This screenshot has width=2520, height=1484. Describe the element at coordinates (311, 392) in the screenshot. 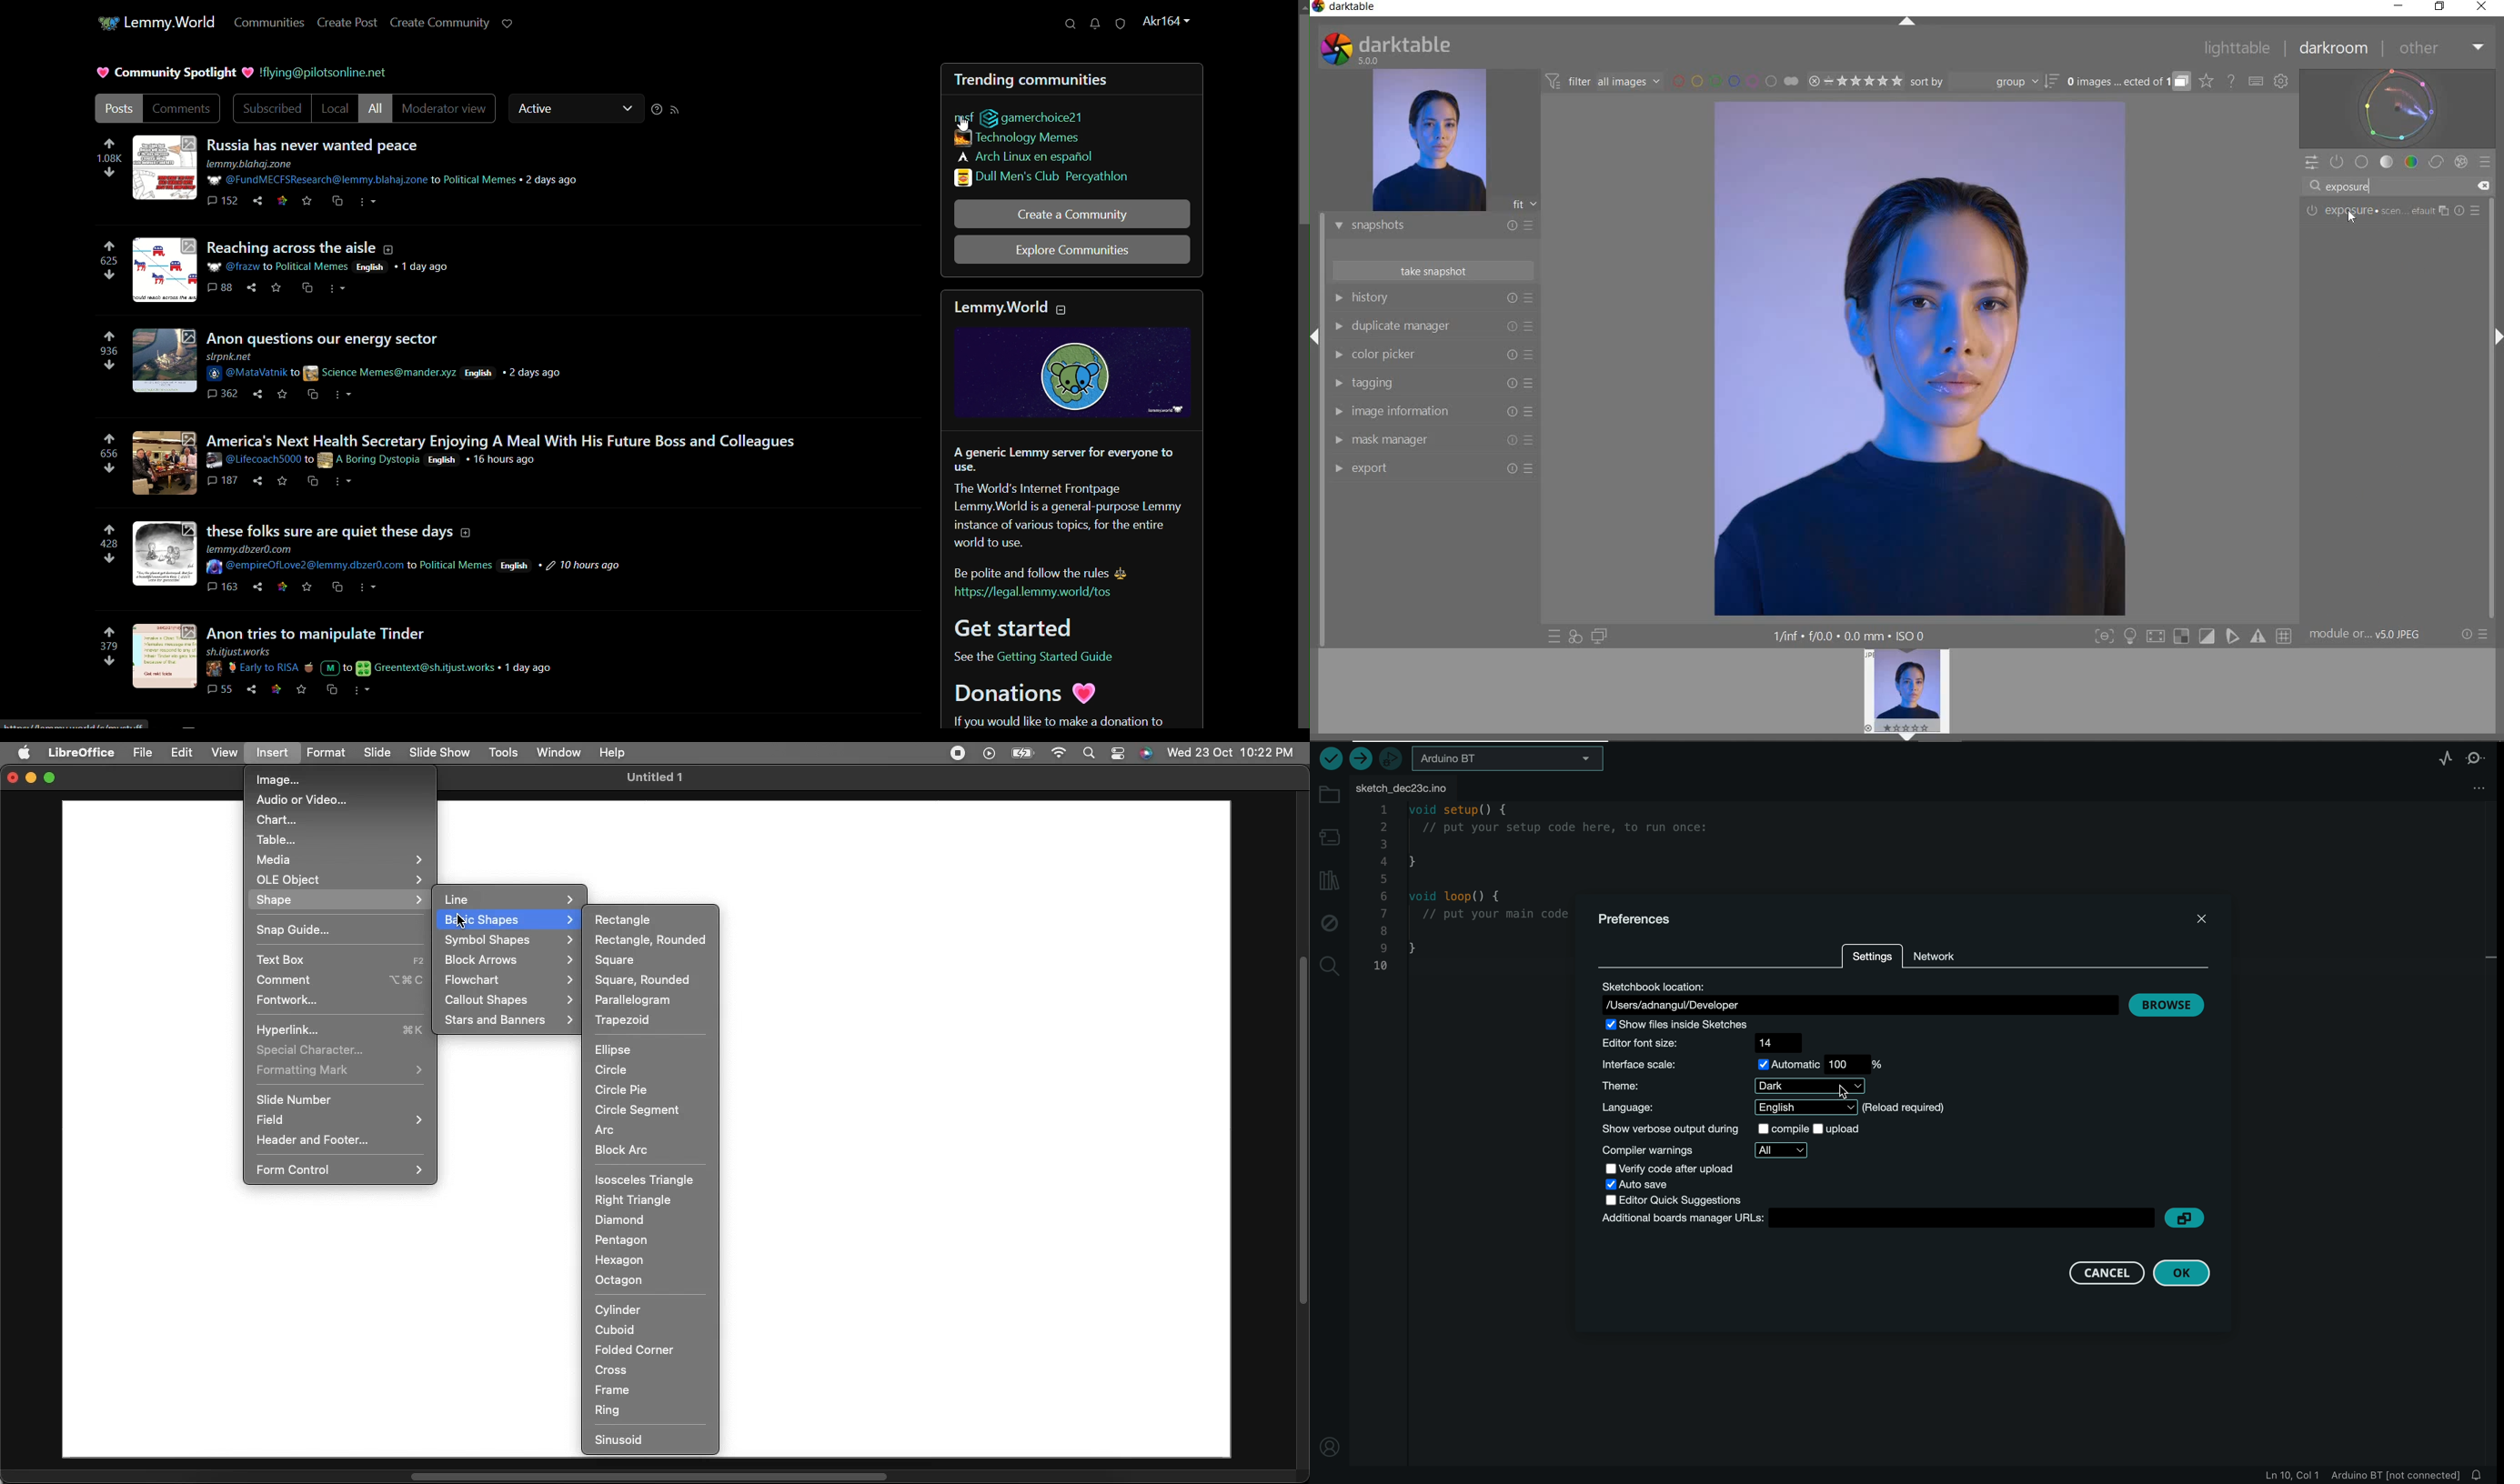

I see `cs` at that location.